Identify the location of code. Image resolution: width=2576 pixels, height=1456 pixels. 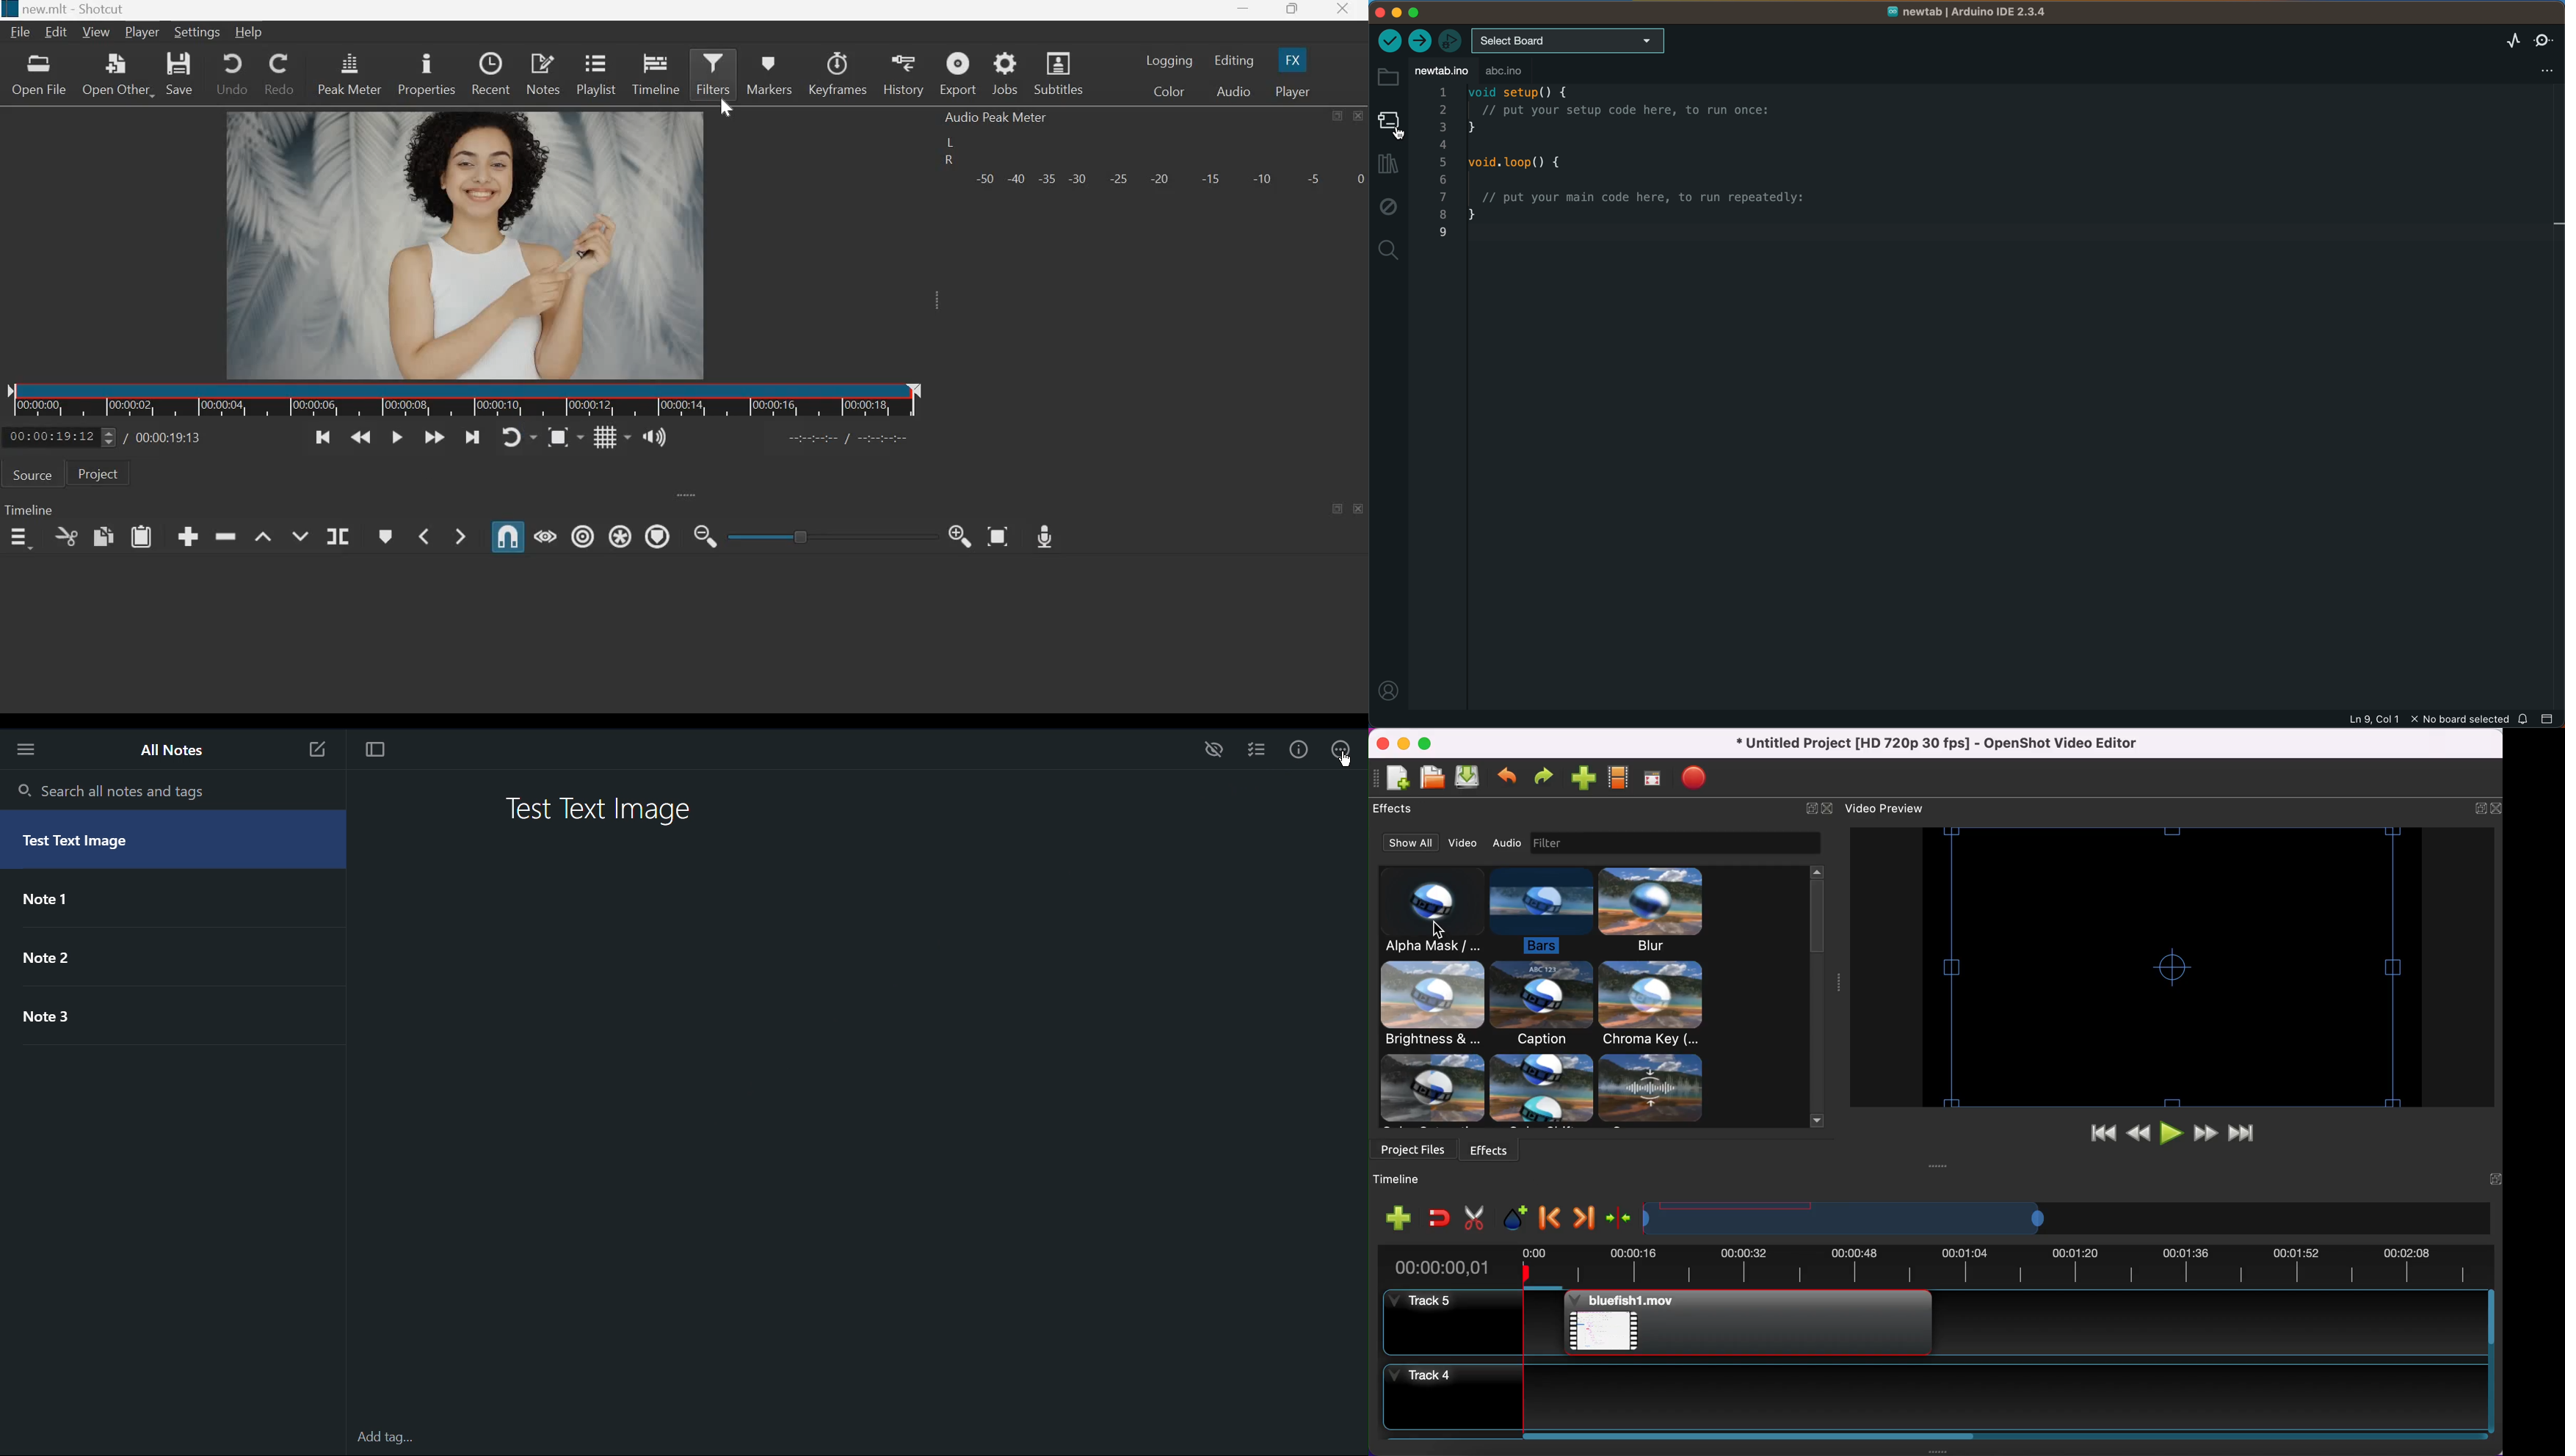
(1661, 174).